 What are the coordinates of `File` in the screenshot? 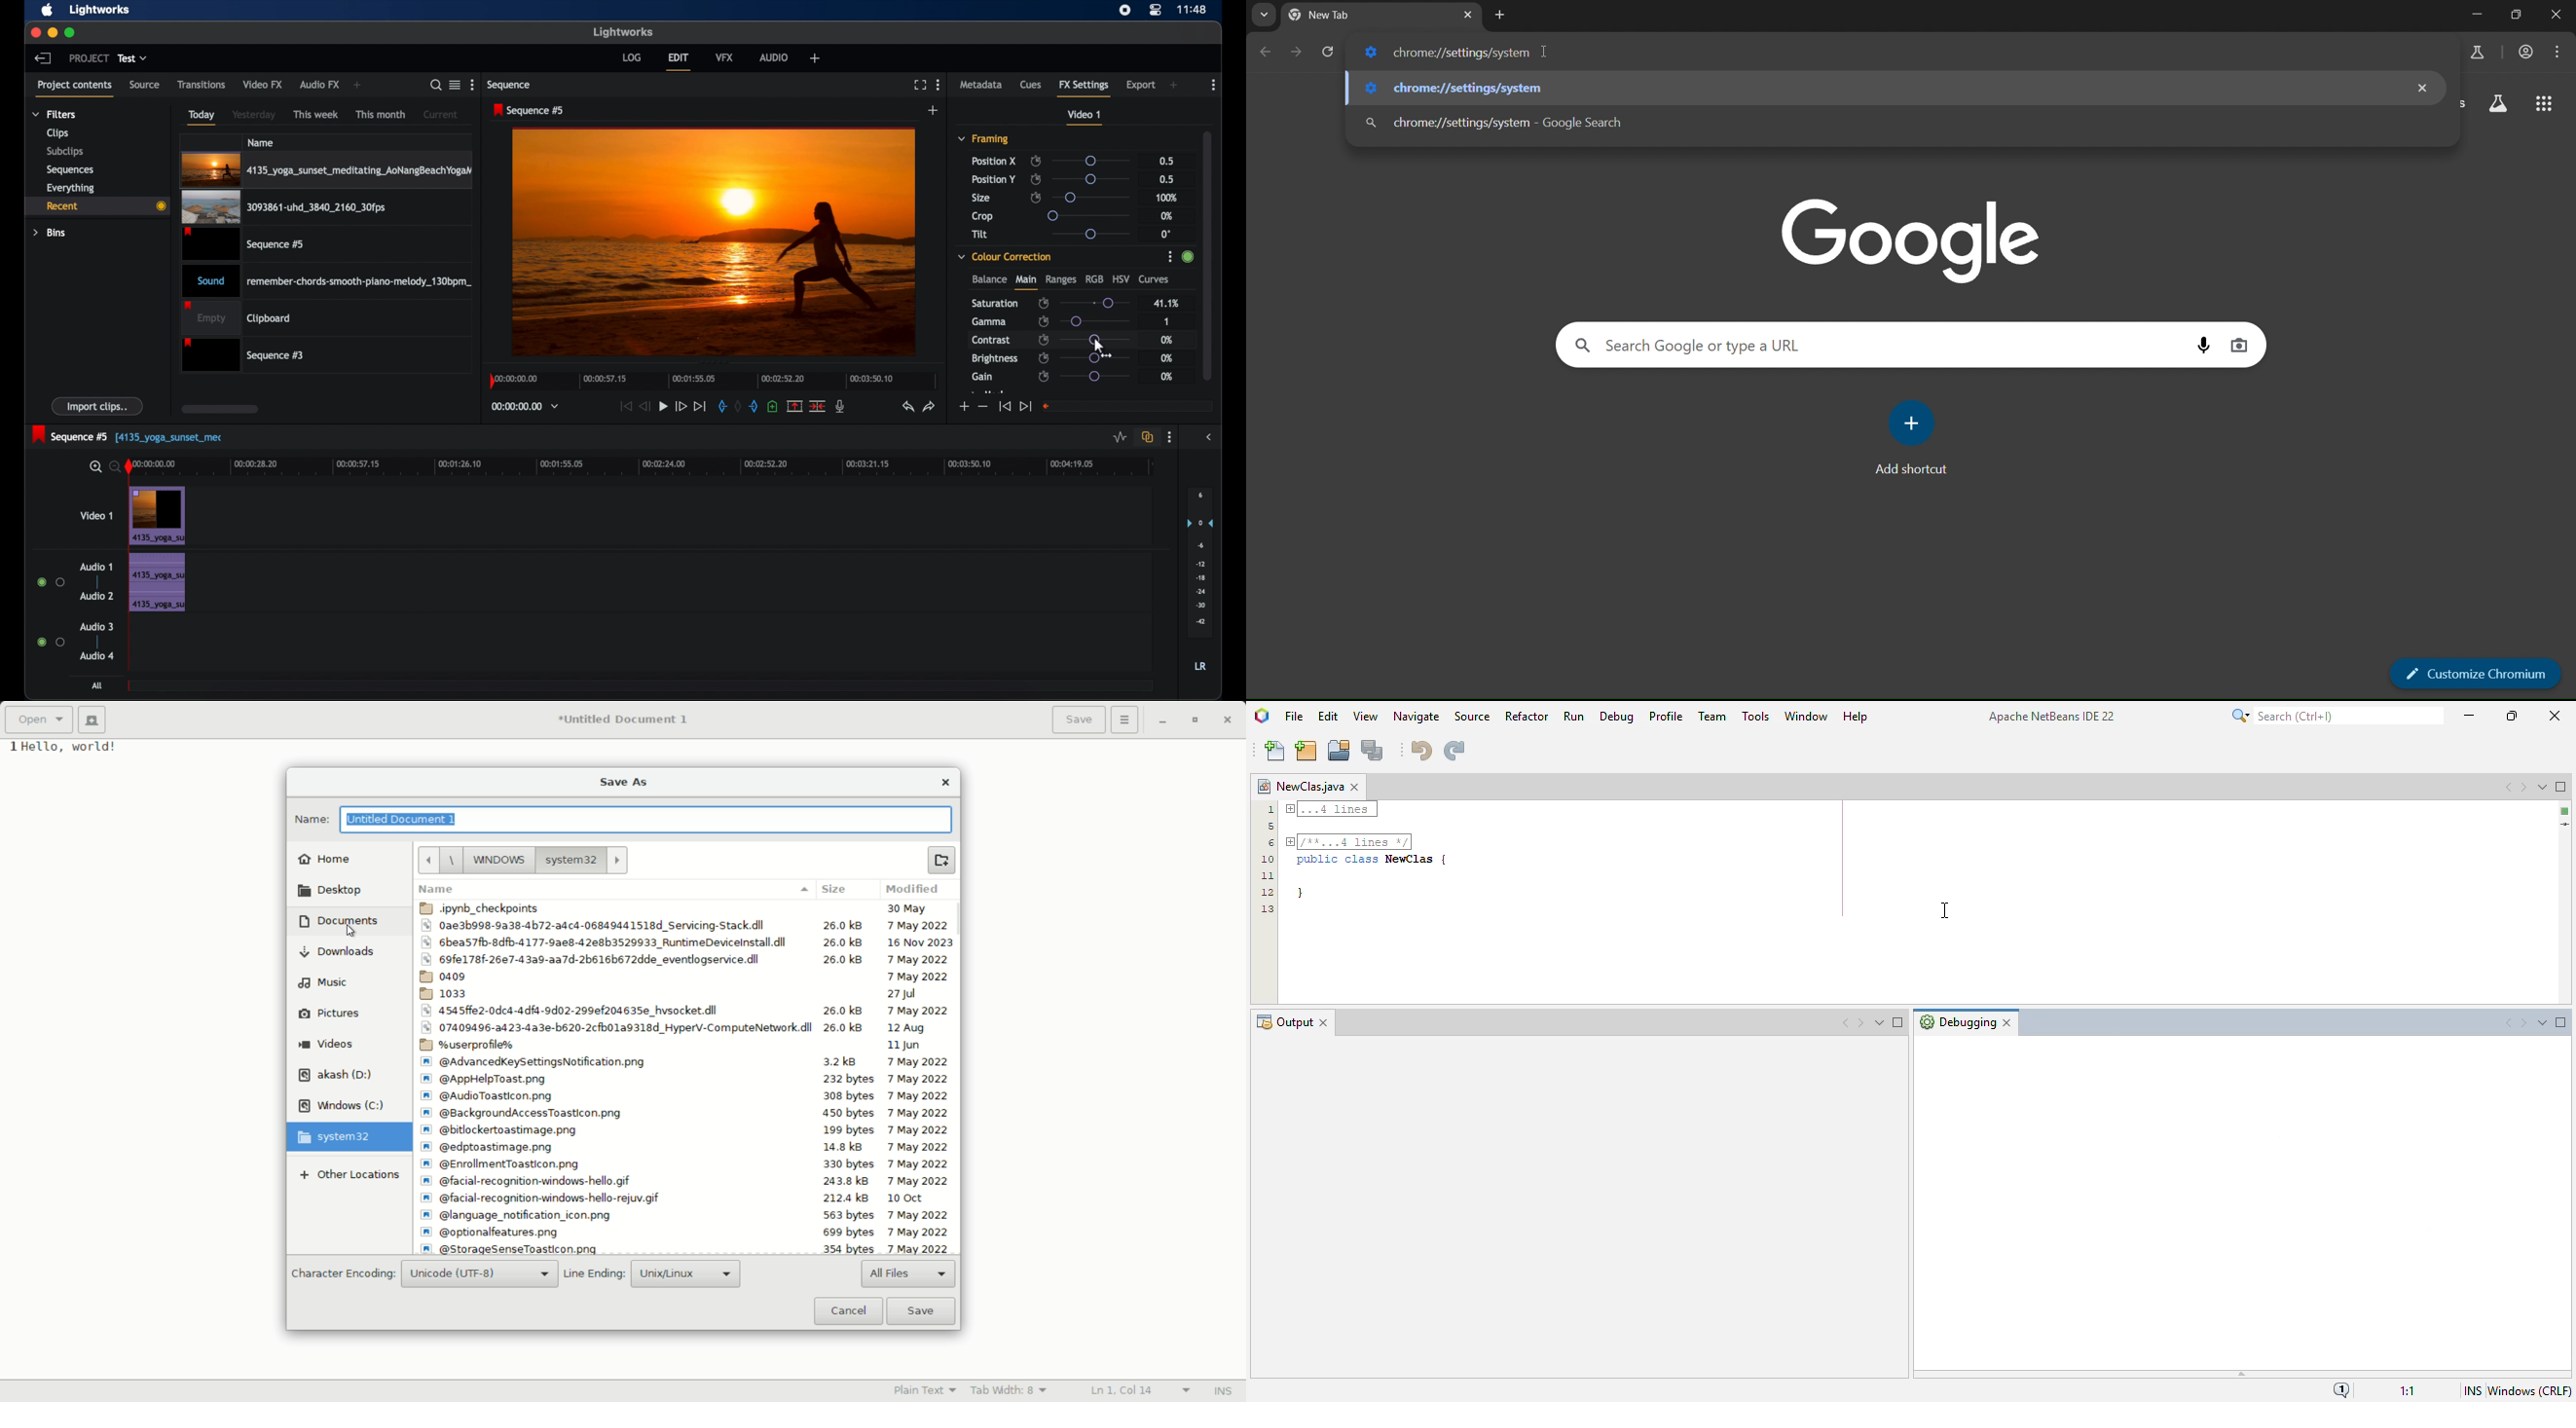 It's located at (686, 976).